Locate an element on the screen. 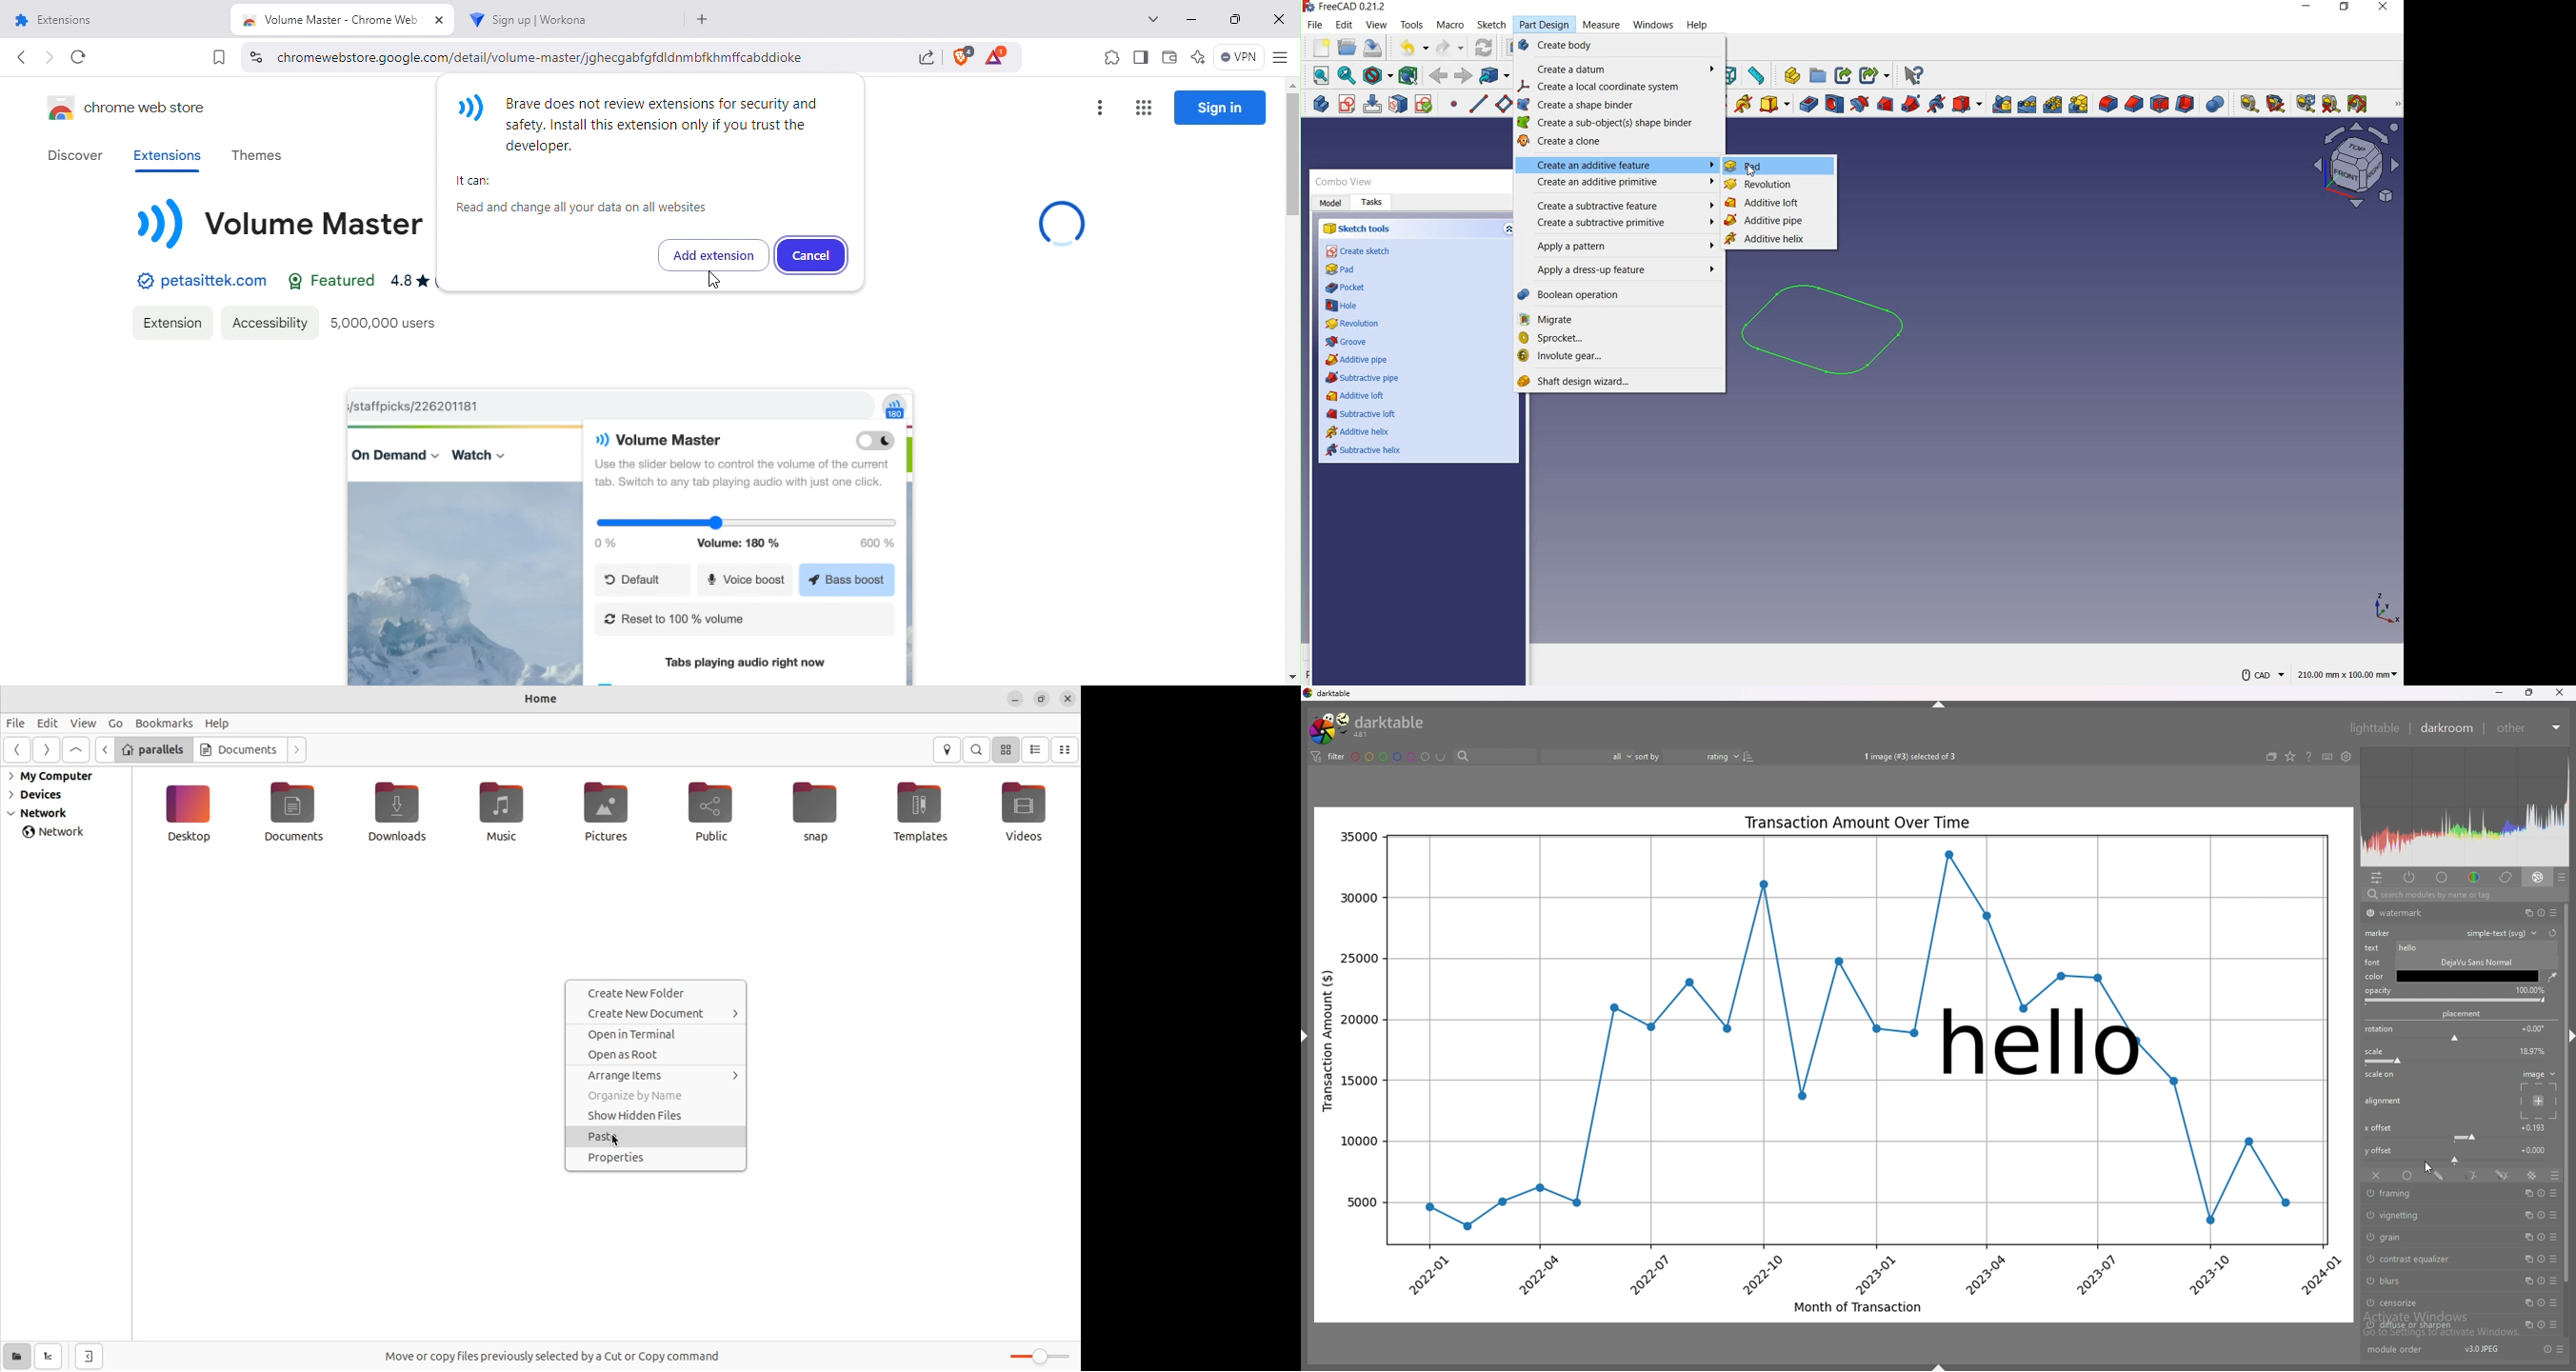  create body is located at coordinates (1317, 105).